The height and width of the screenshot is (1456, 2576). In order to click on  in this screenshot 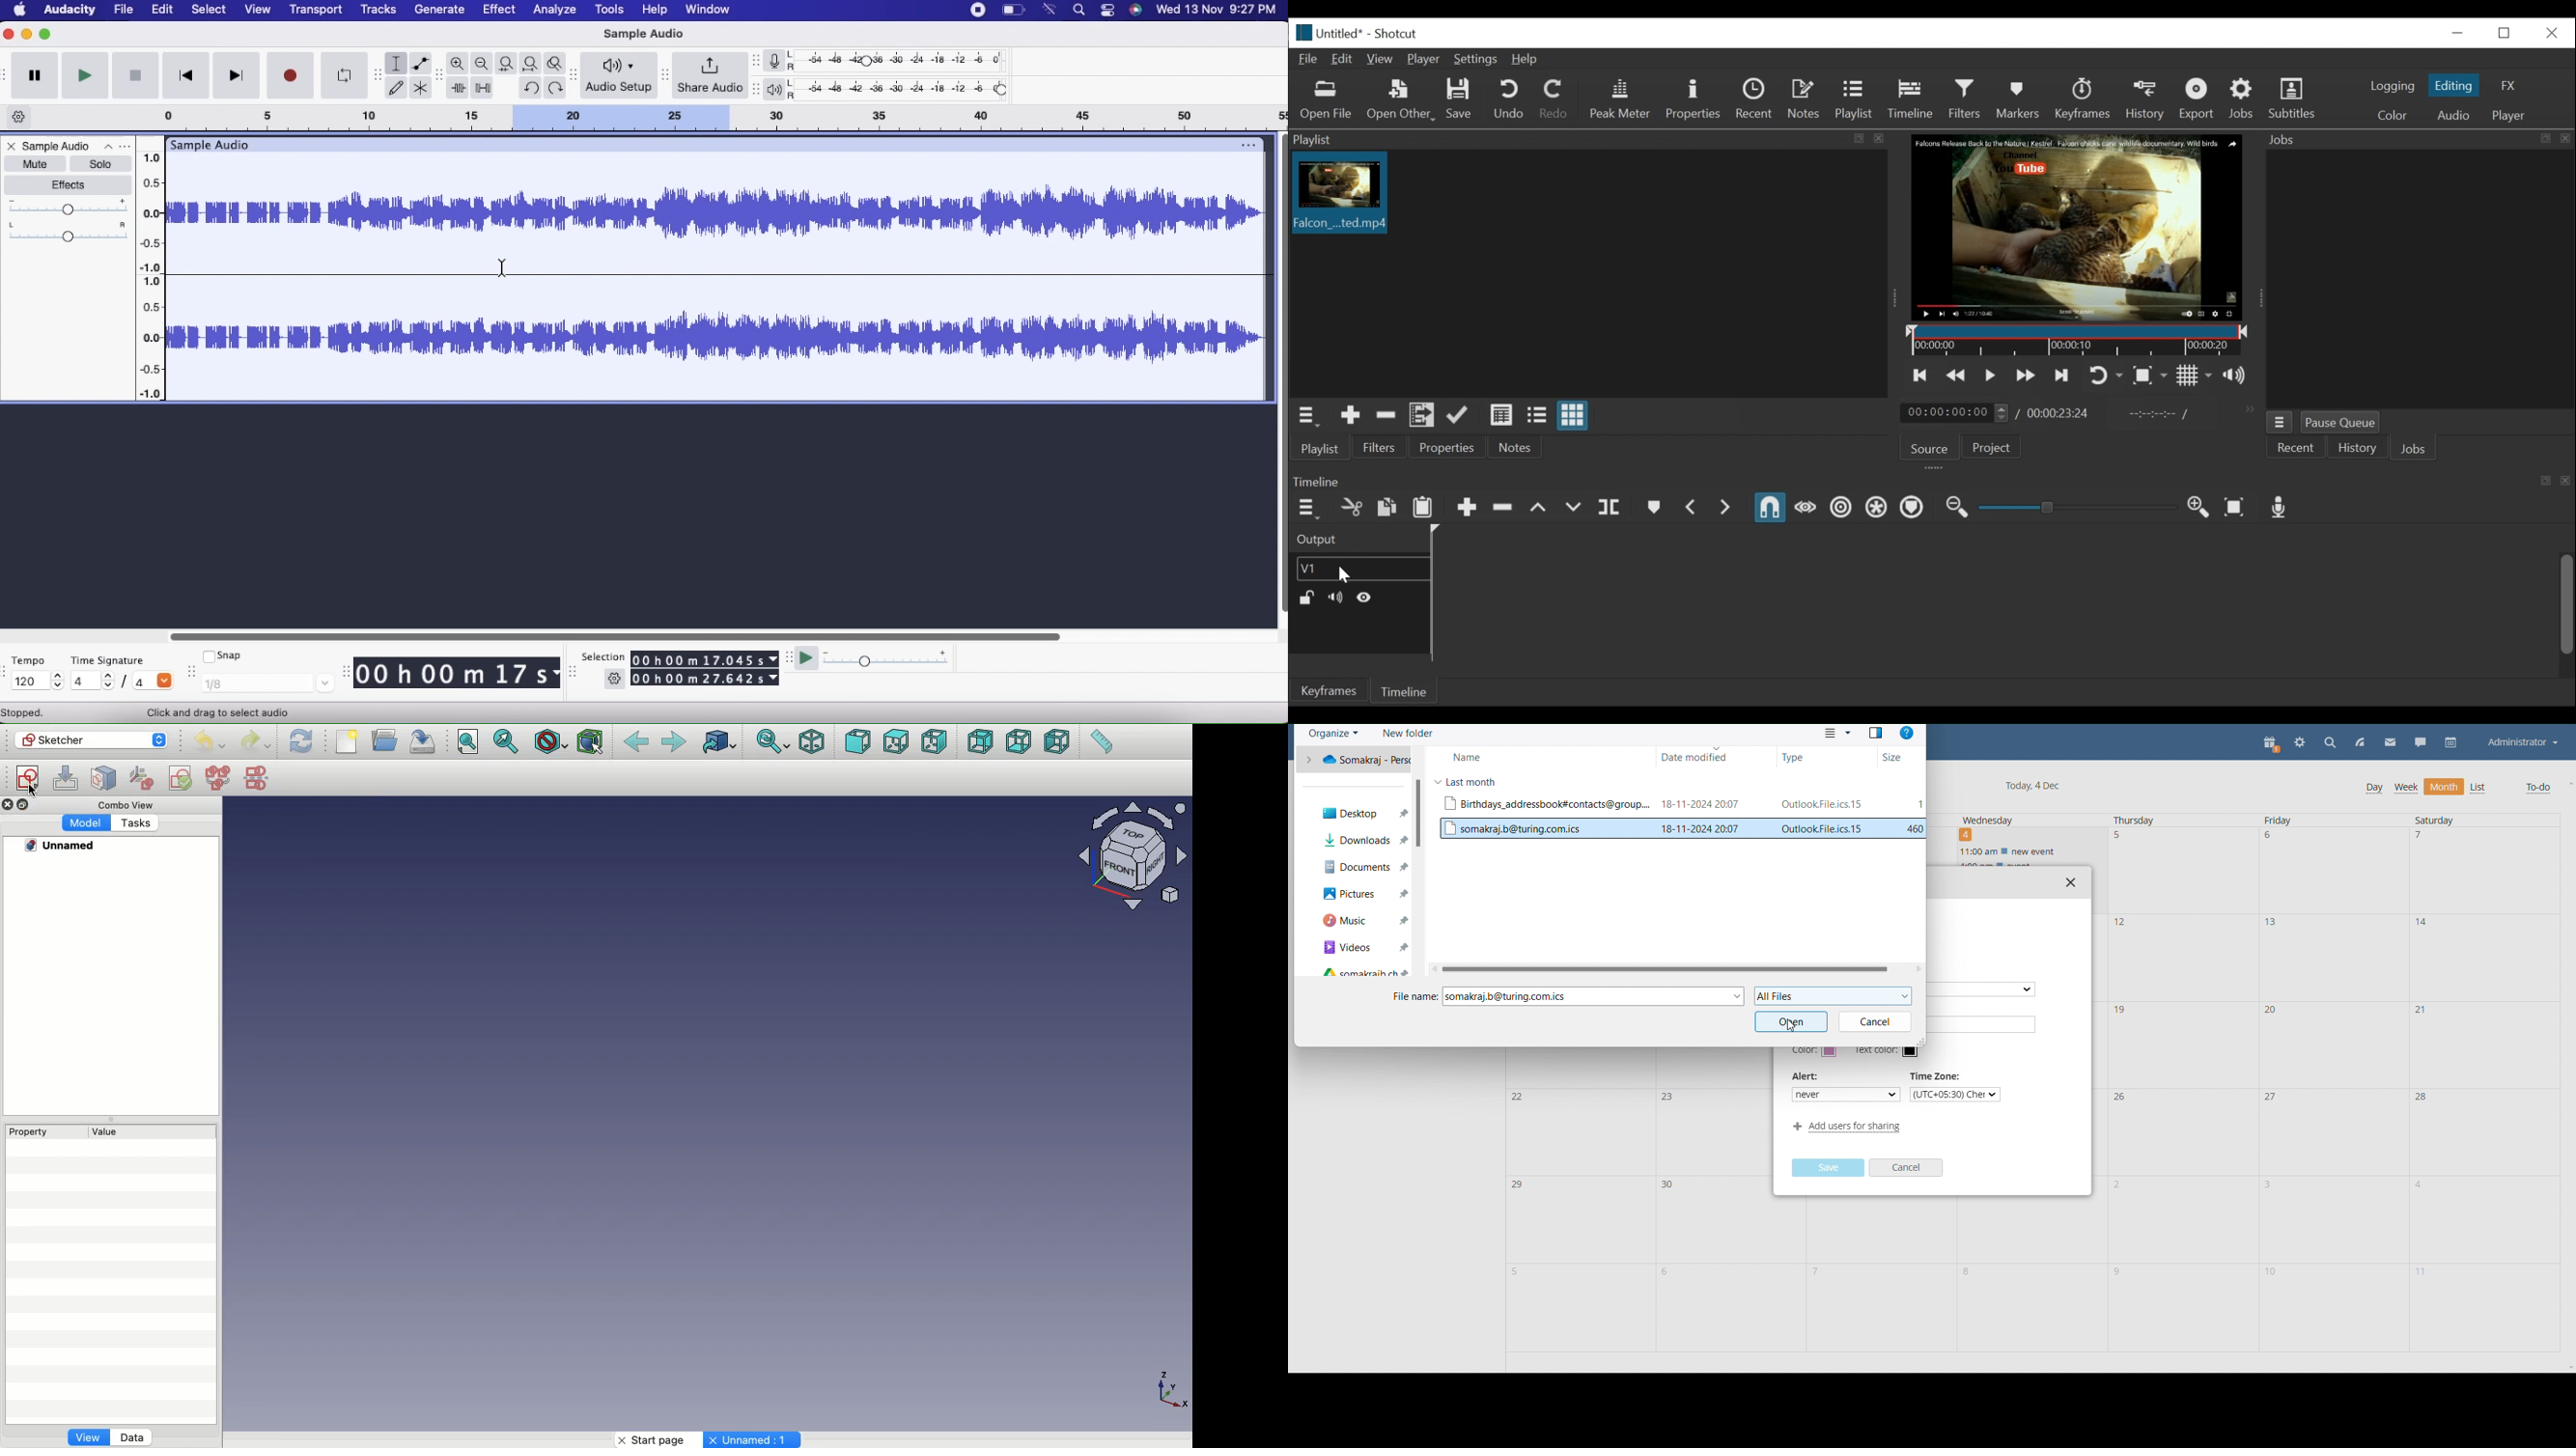, I will do `click(1167, 1388)`.